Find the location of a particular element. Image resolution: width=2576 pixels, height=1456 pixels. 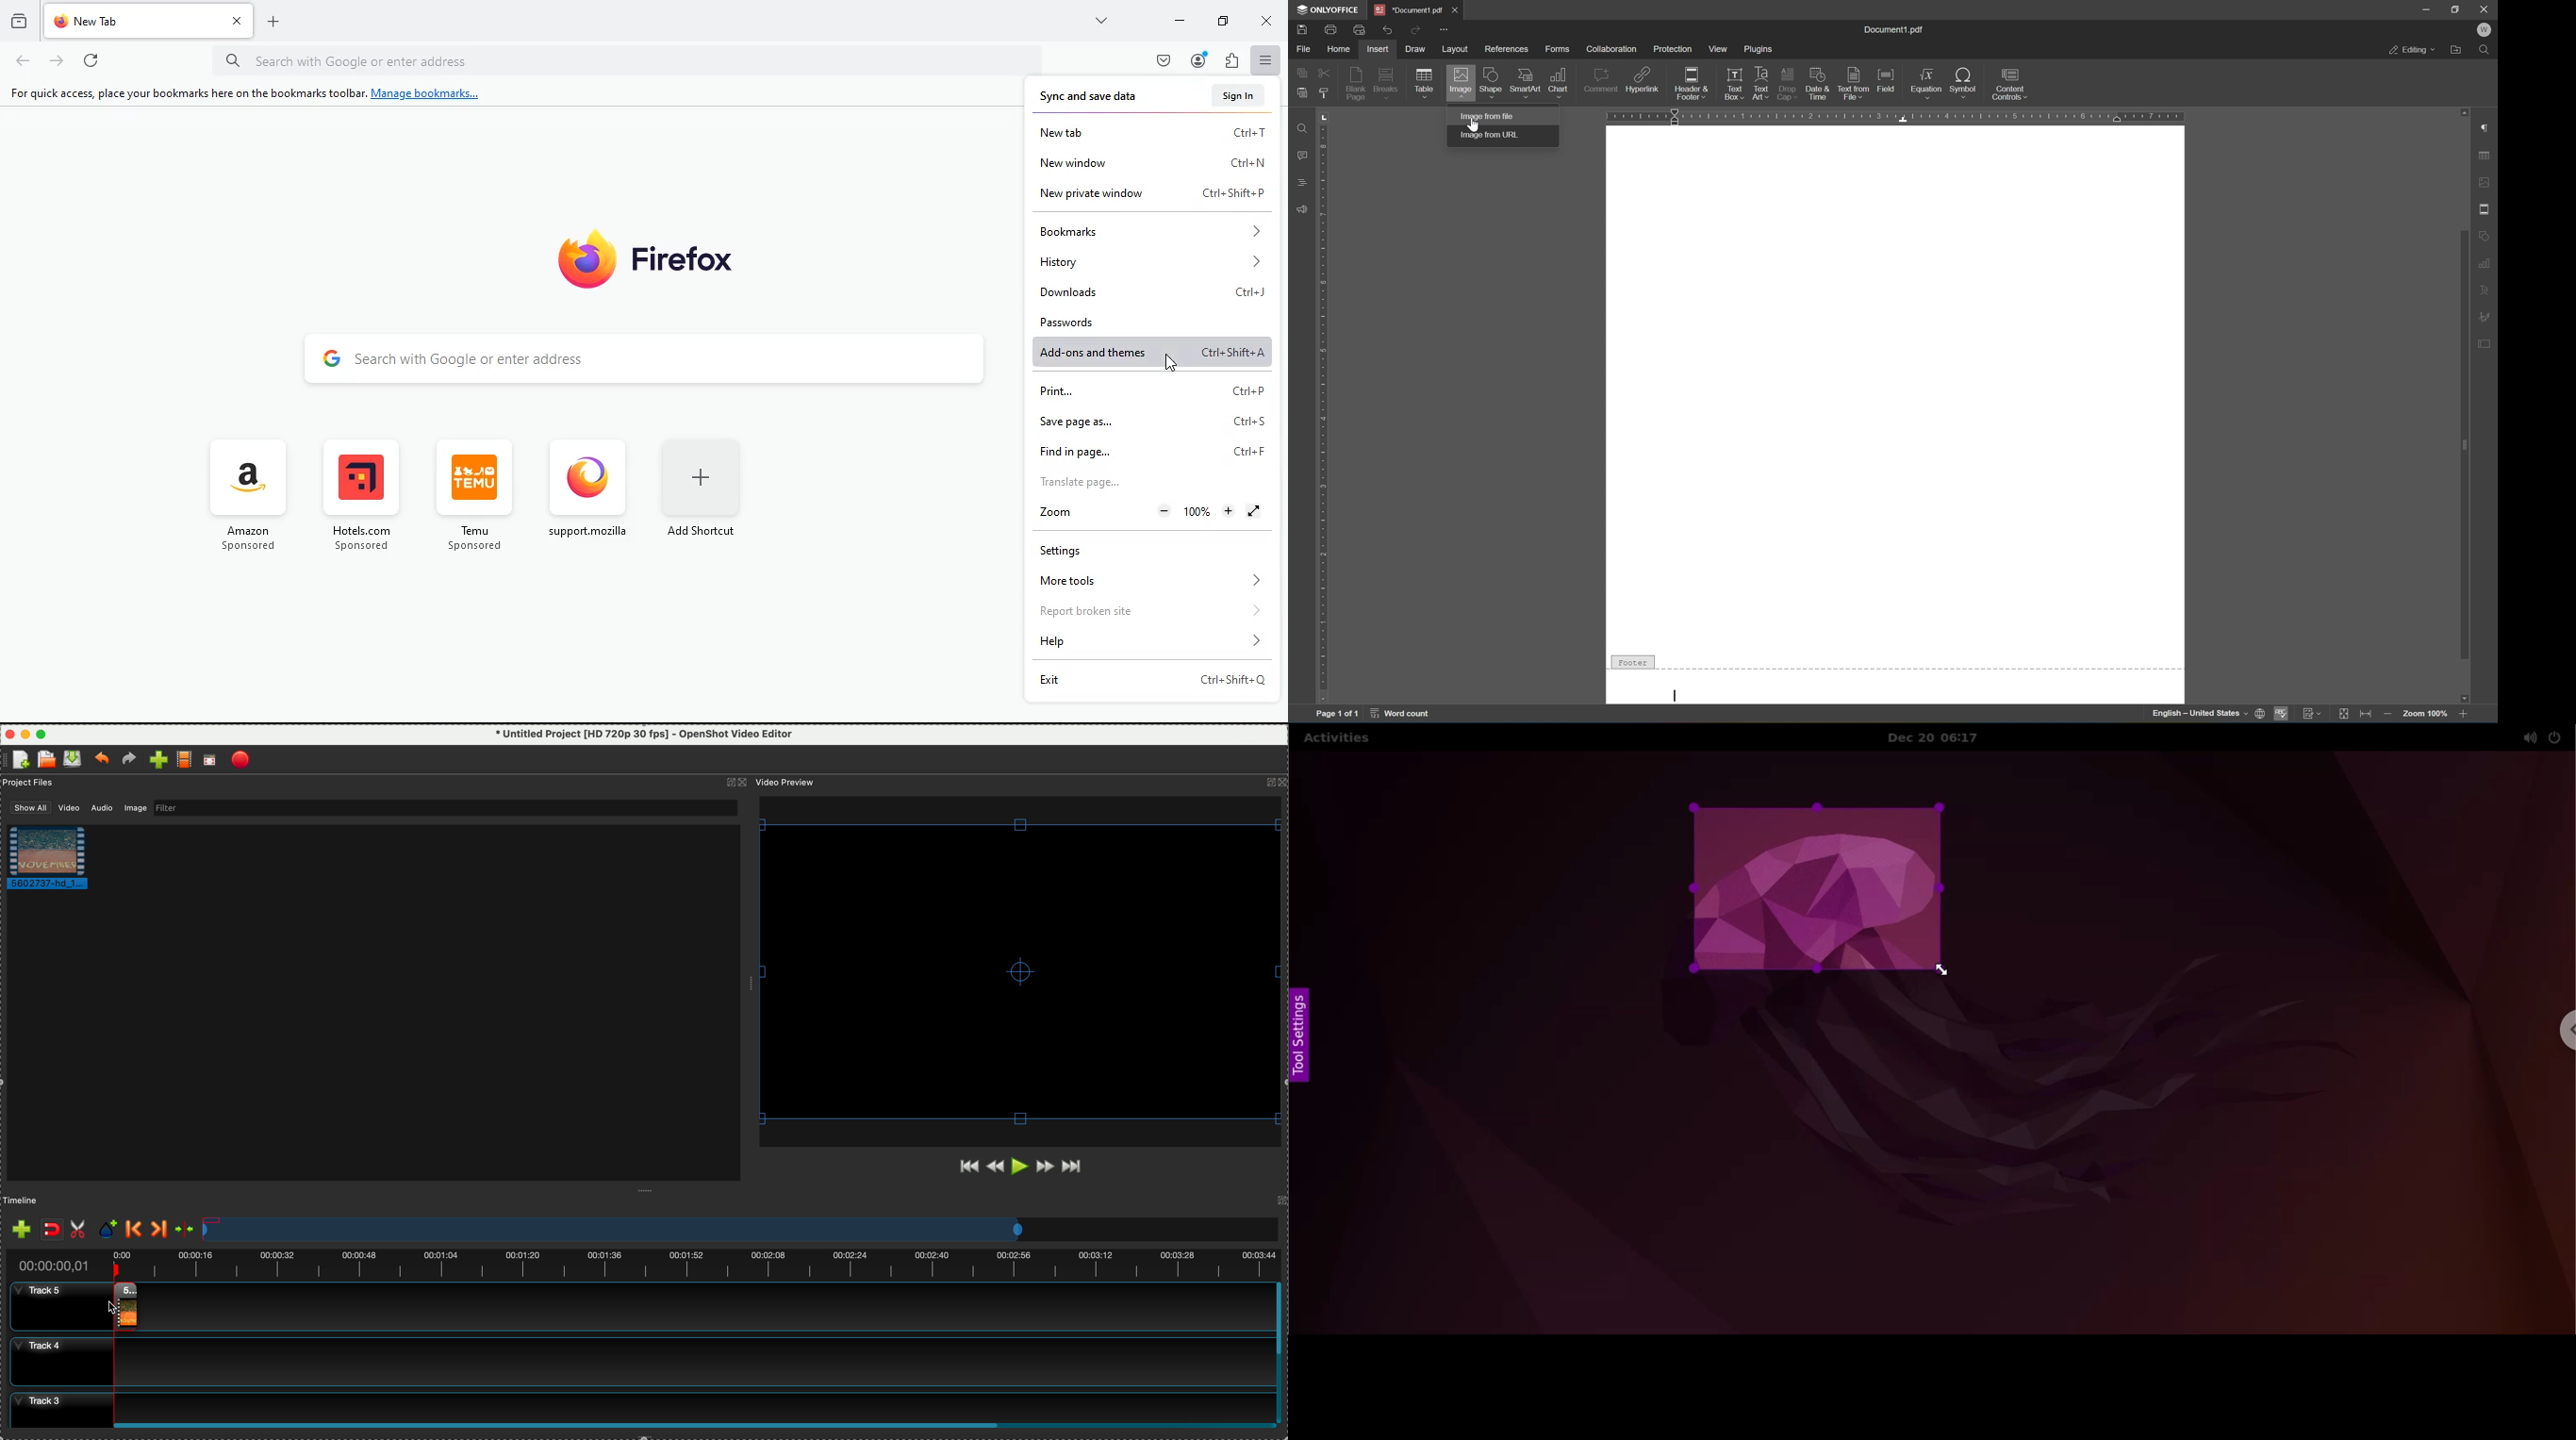

date and time is located at coordinates (1819, 84).